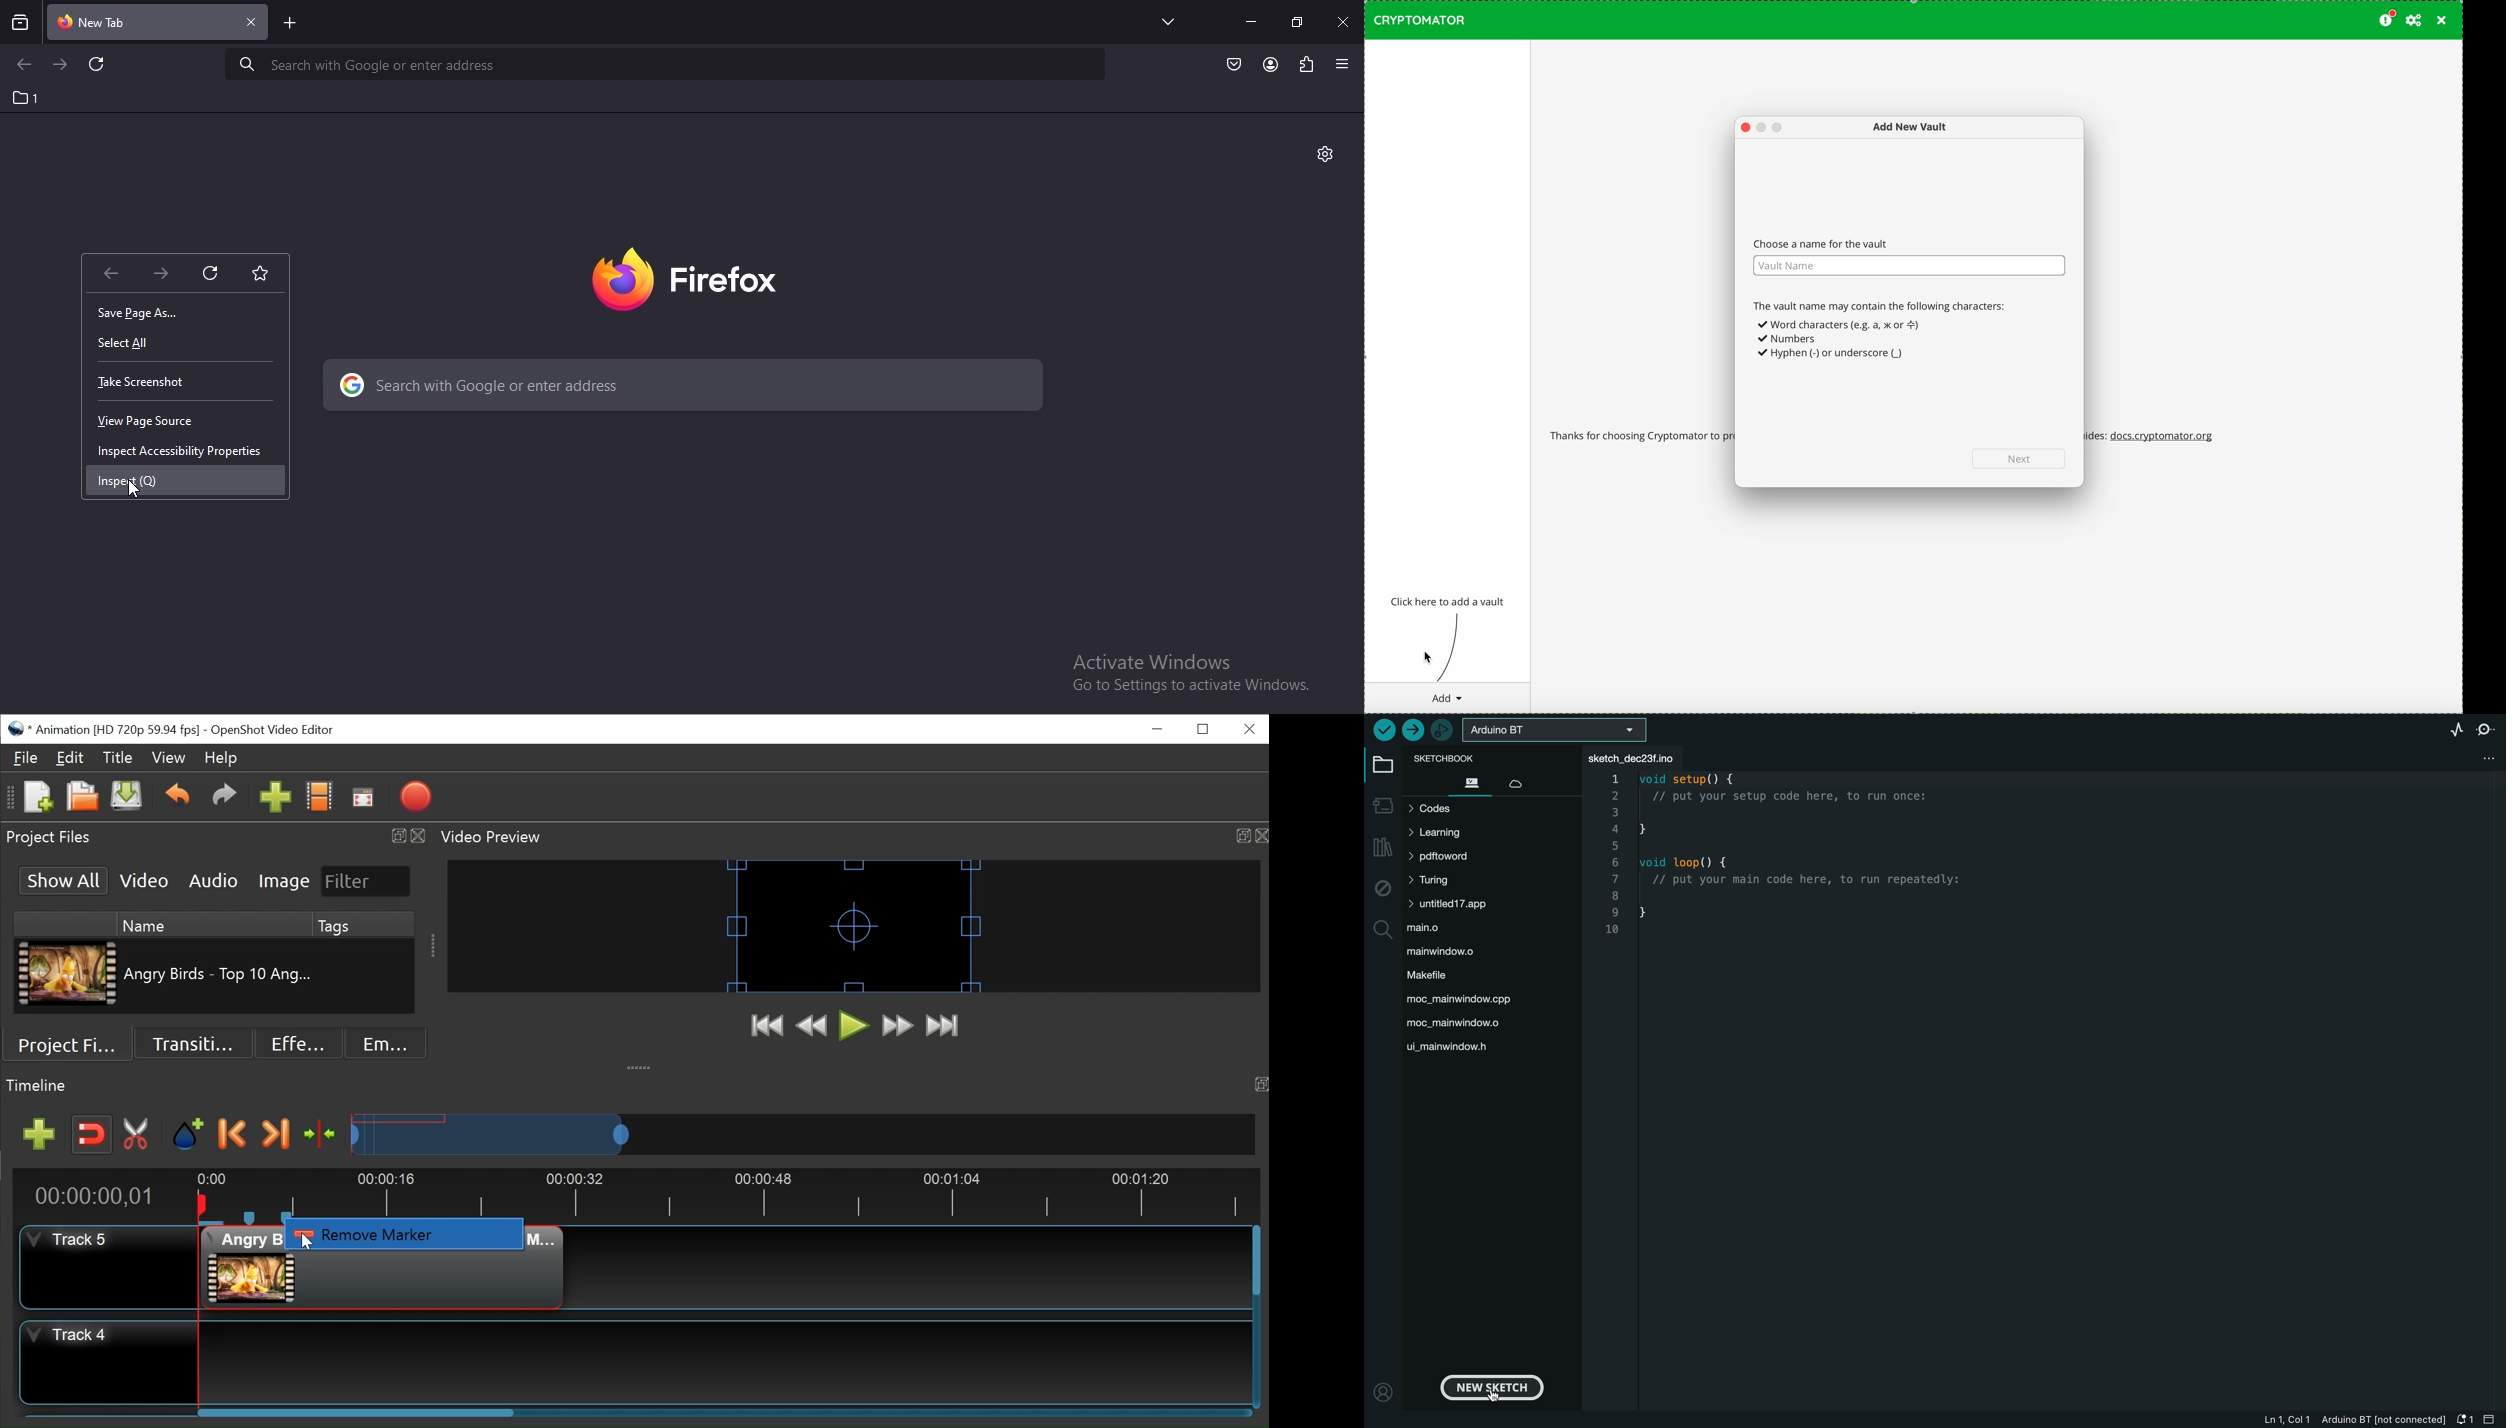  Describe the element at coordinates (24, 97) in the screenshot. I see `1` at that location.